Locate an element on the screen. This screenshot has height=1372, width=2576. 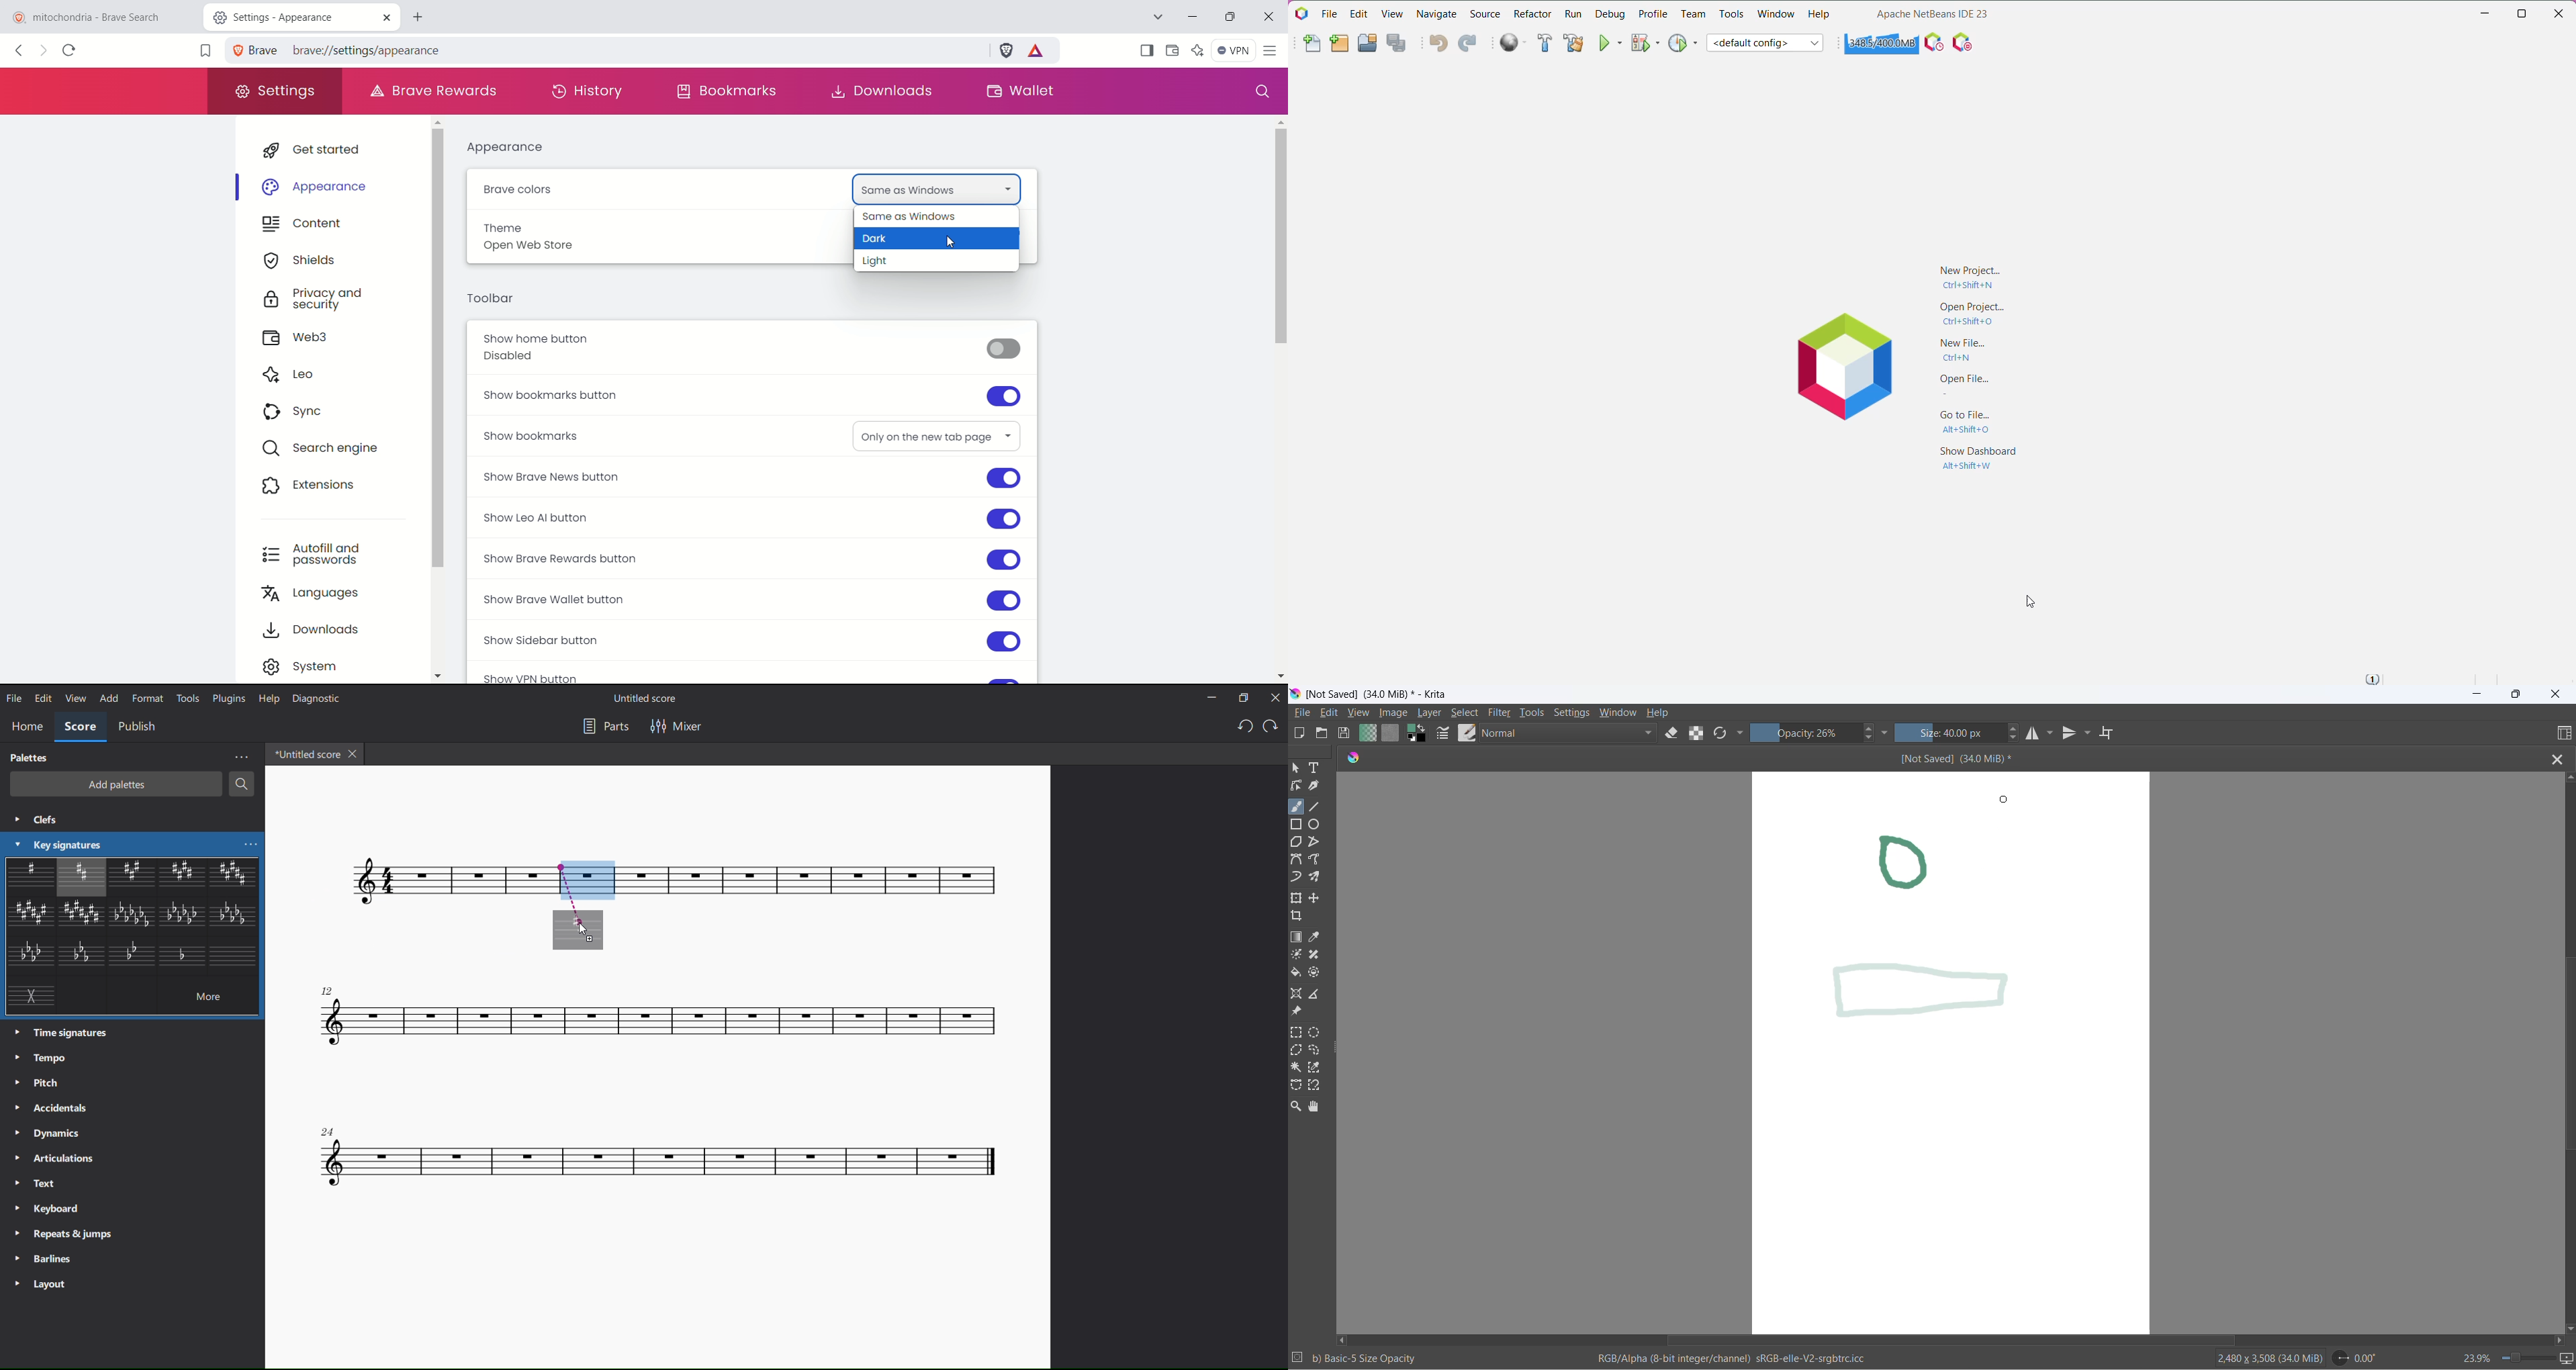
time signatures is located at coordinates (58, 1034).